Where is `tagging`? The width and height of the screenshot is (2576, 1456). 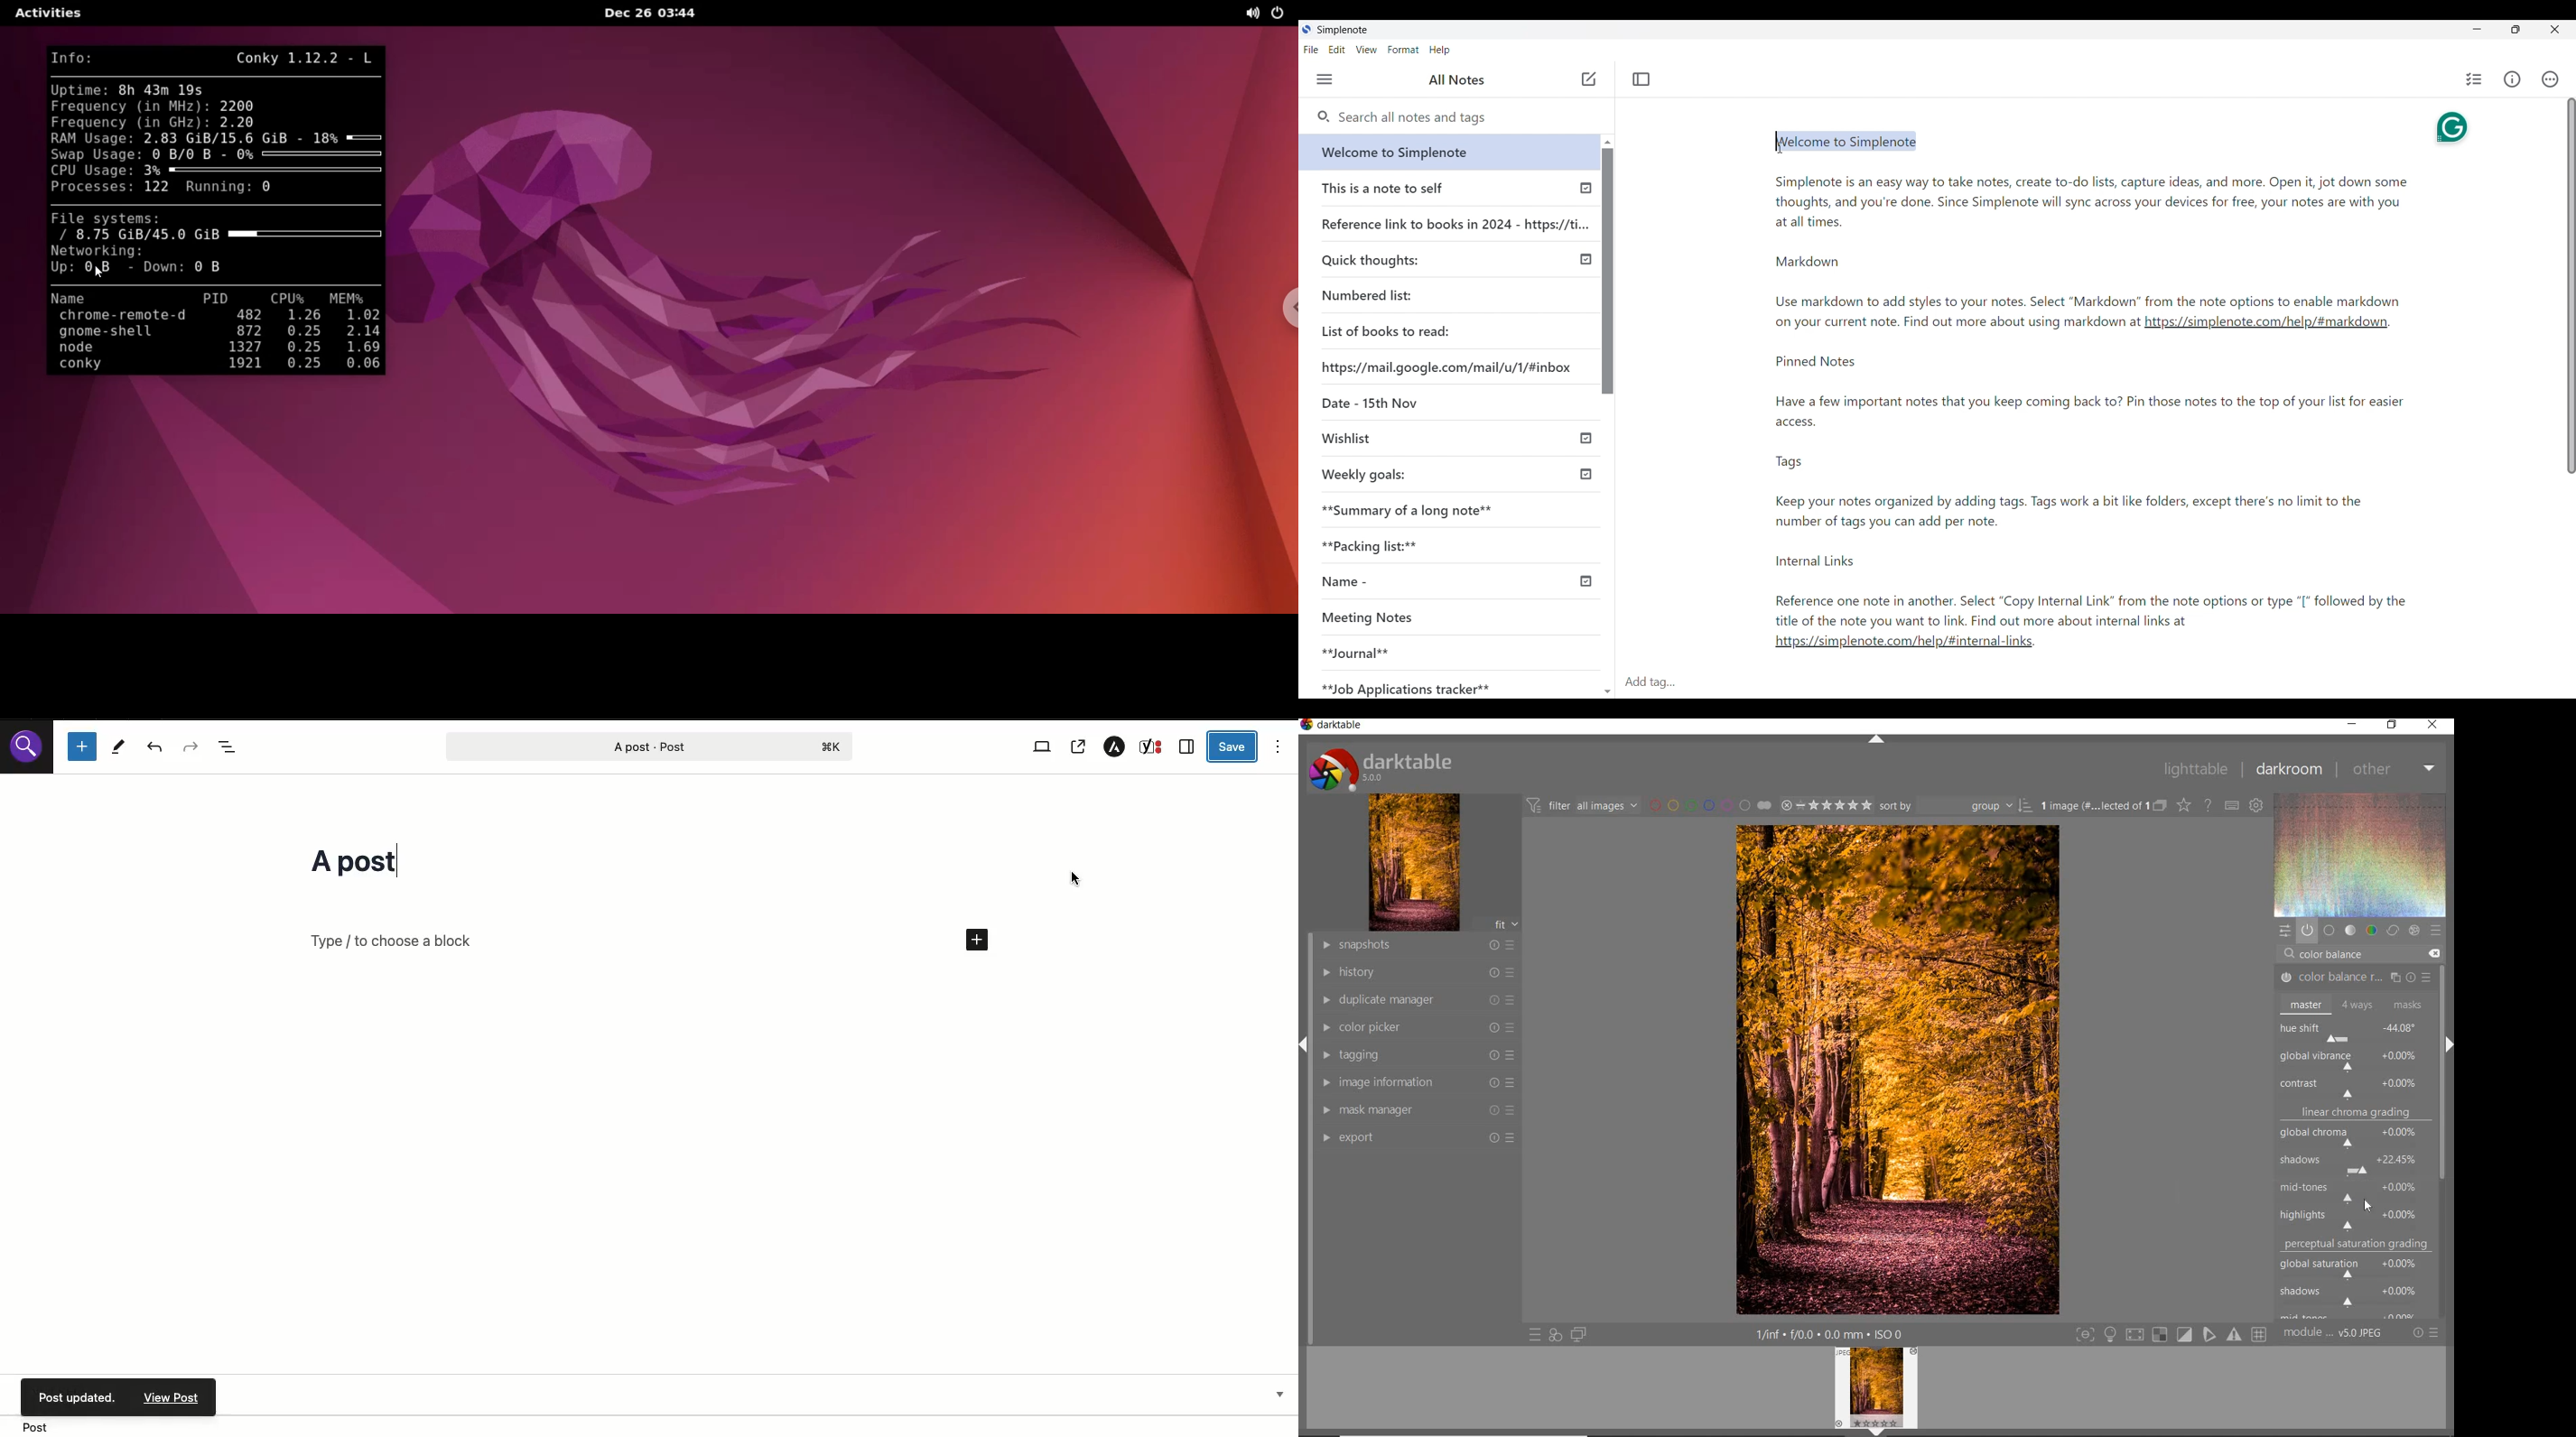
tagging is located at coordinates (1417, 1056).